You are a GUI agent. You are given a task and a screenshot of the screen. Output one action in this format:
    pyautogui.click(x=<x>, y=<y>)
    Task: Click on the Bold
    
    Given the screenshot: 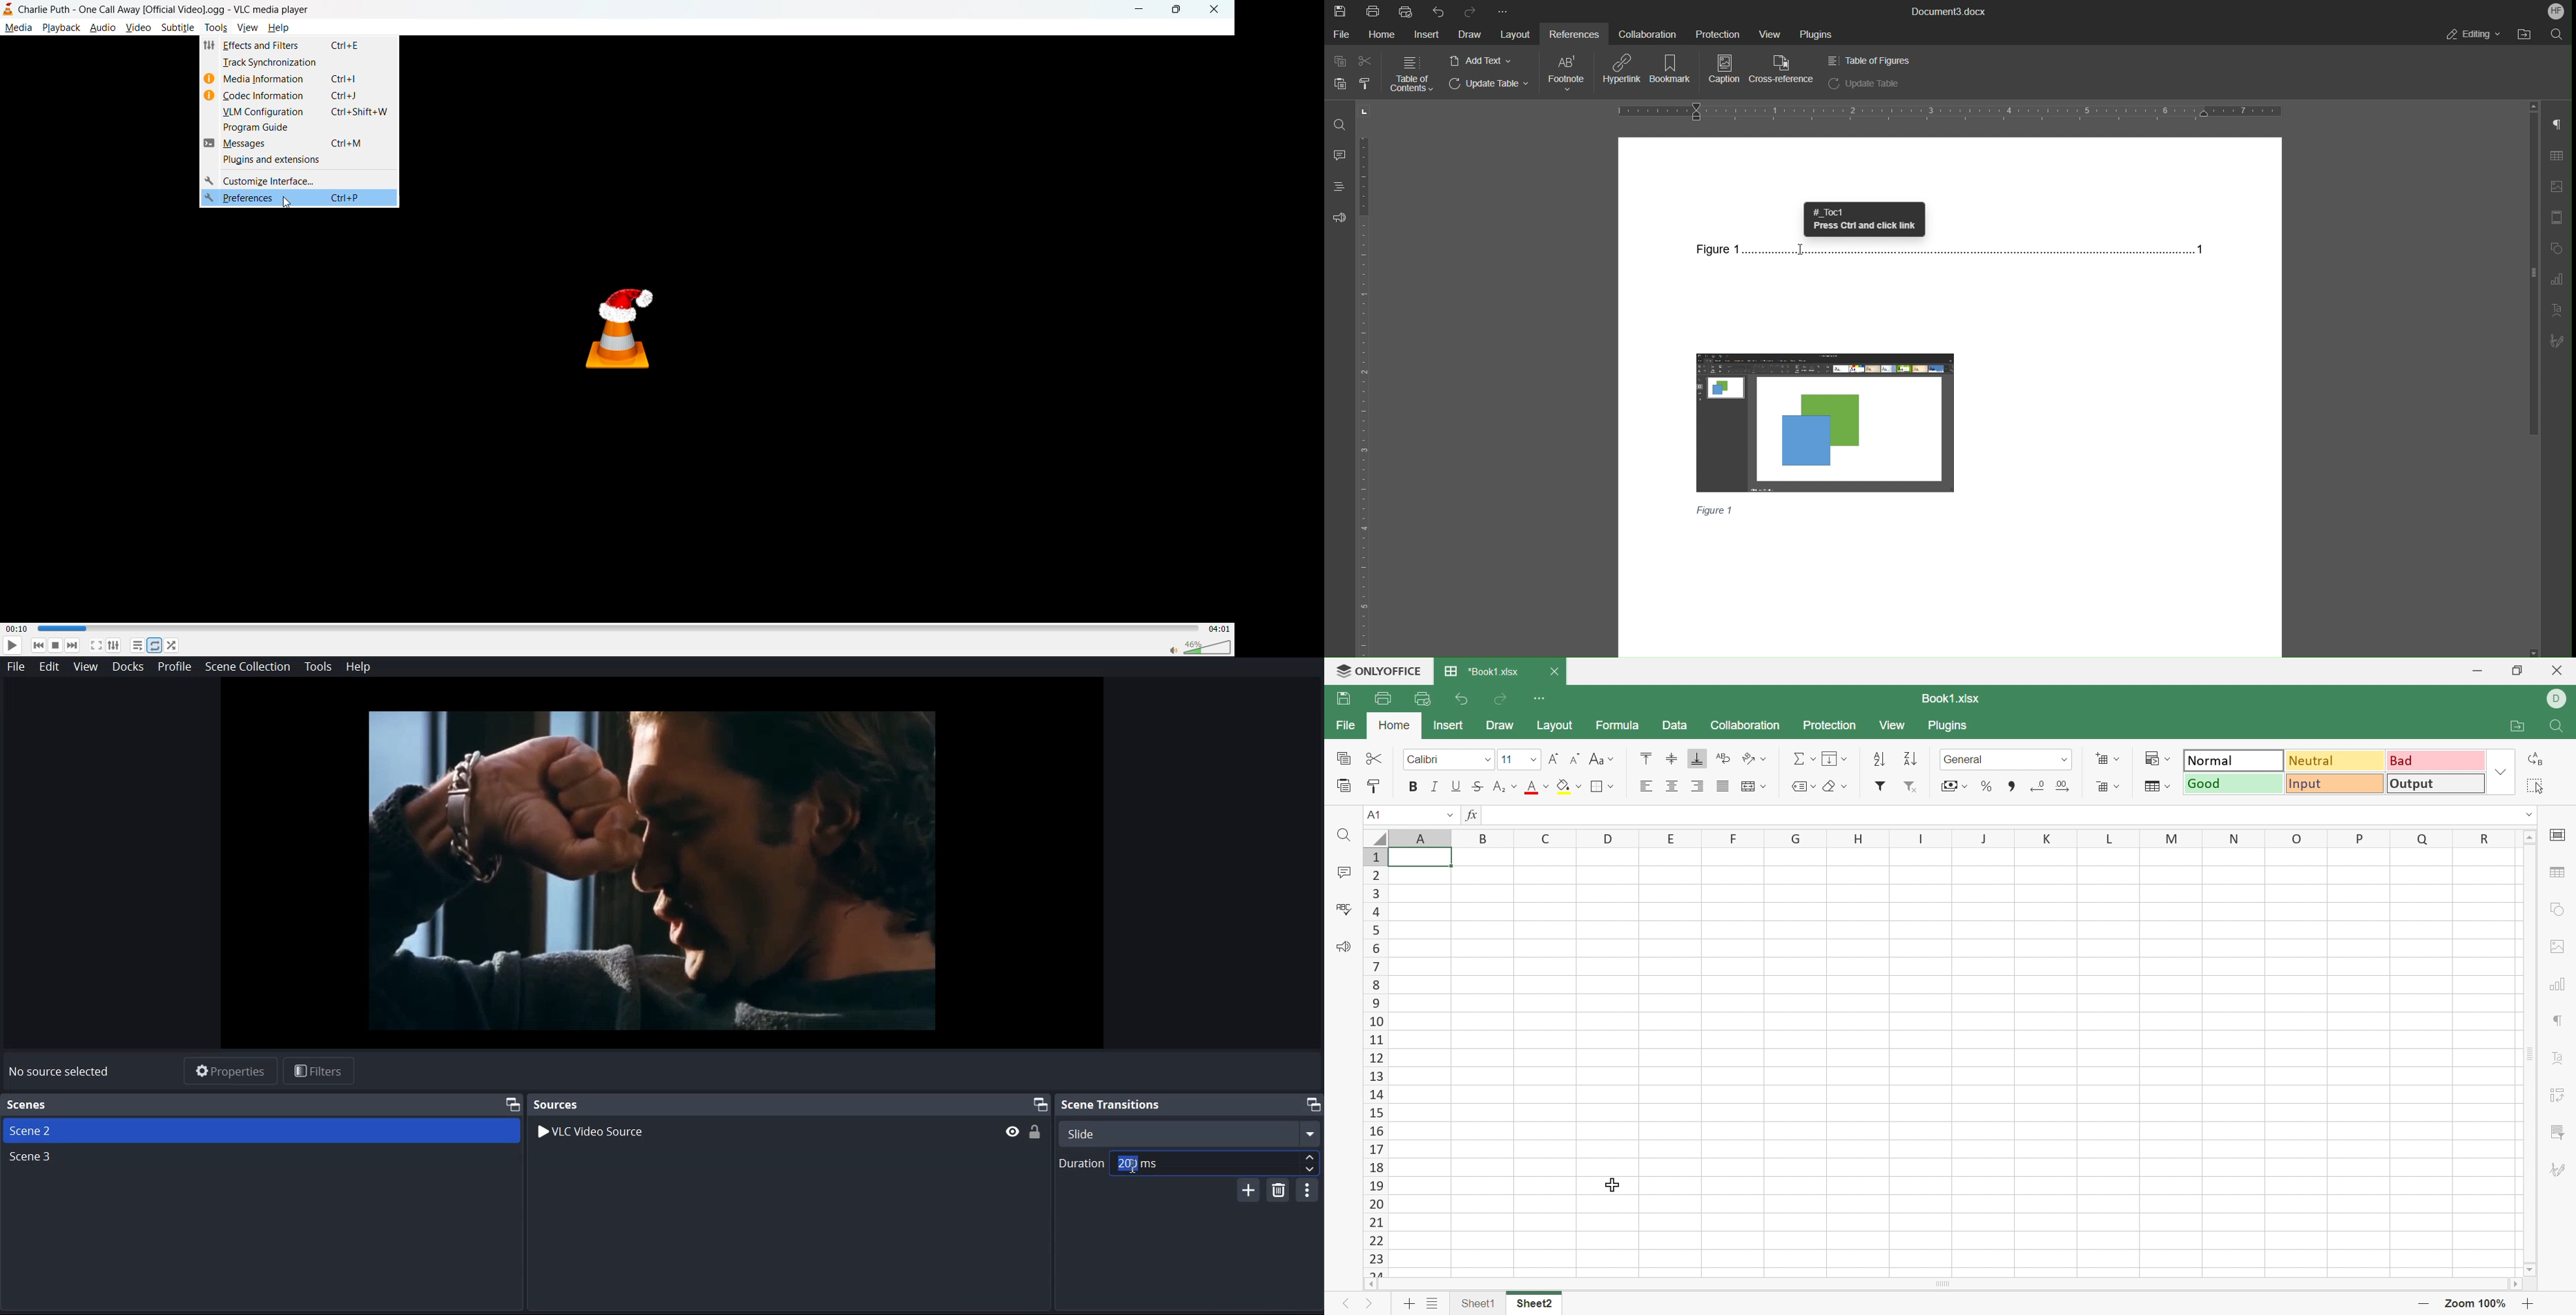 What is the action you would take?
    pyautogui.click(x=1414, y=787)
    